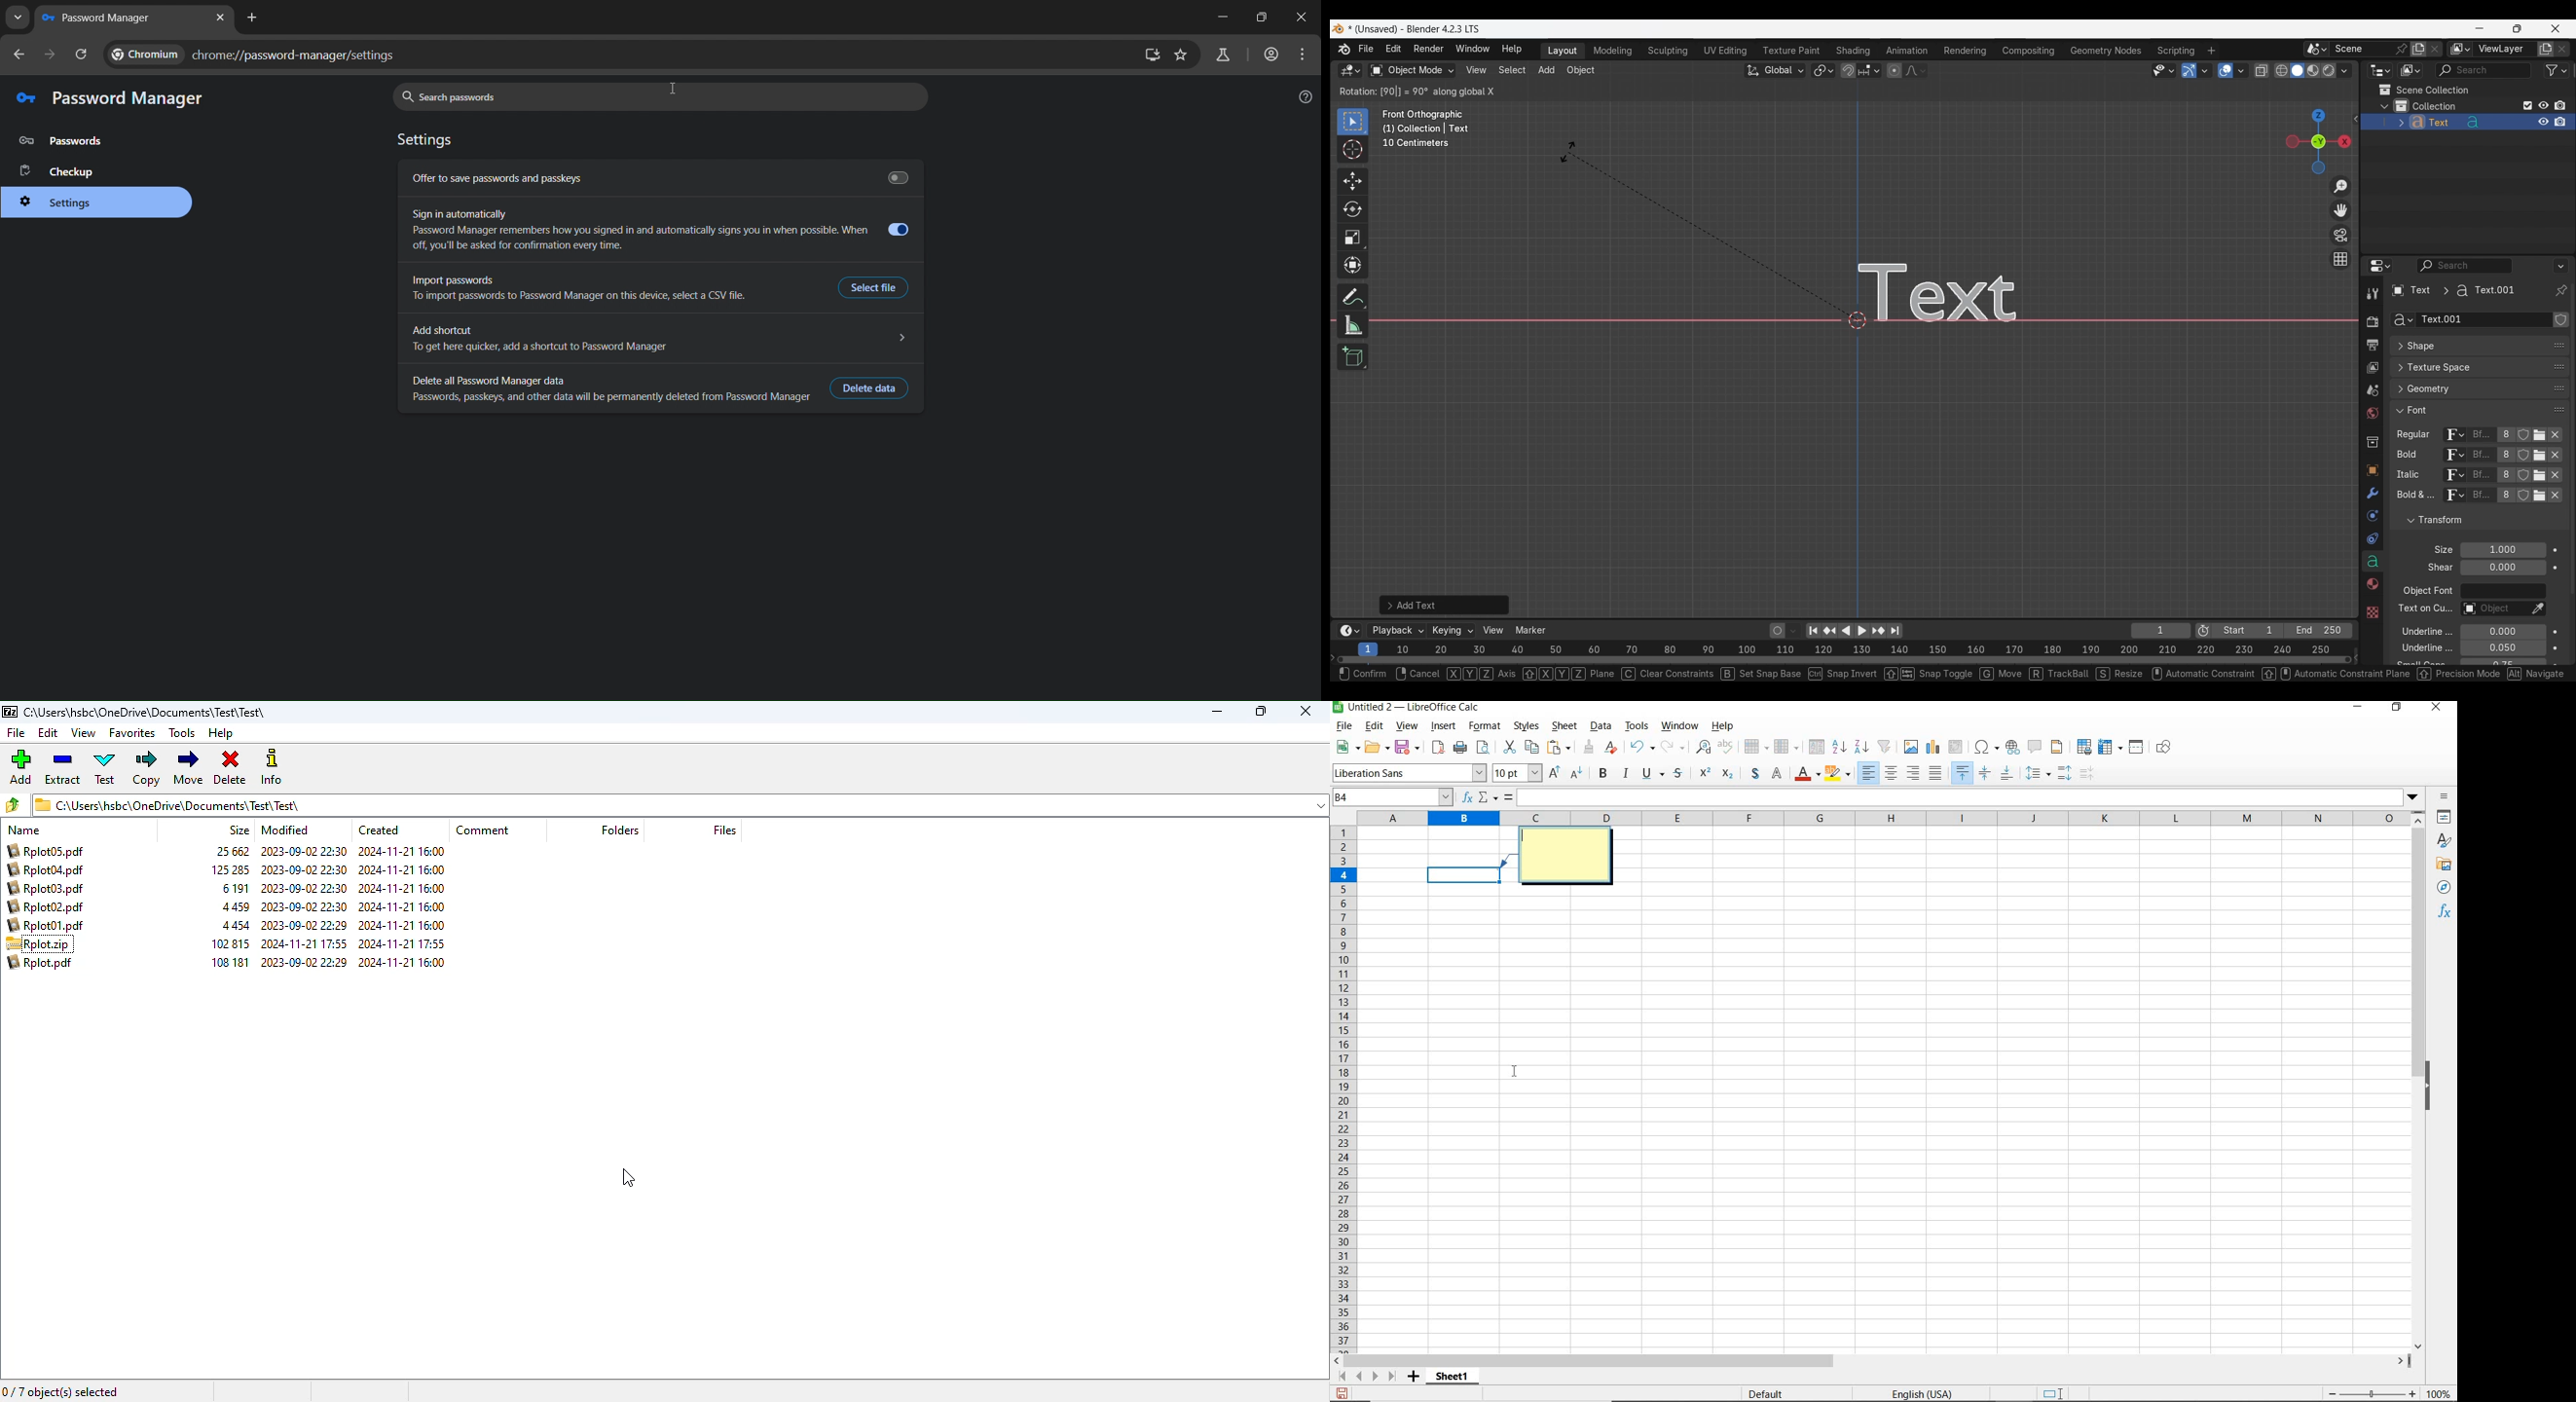 The image size is (2576, 1428). I want to click on Scene collection, so click(2423, 90).